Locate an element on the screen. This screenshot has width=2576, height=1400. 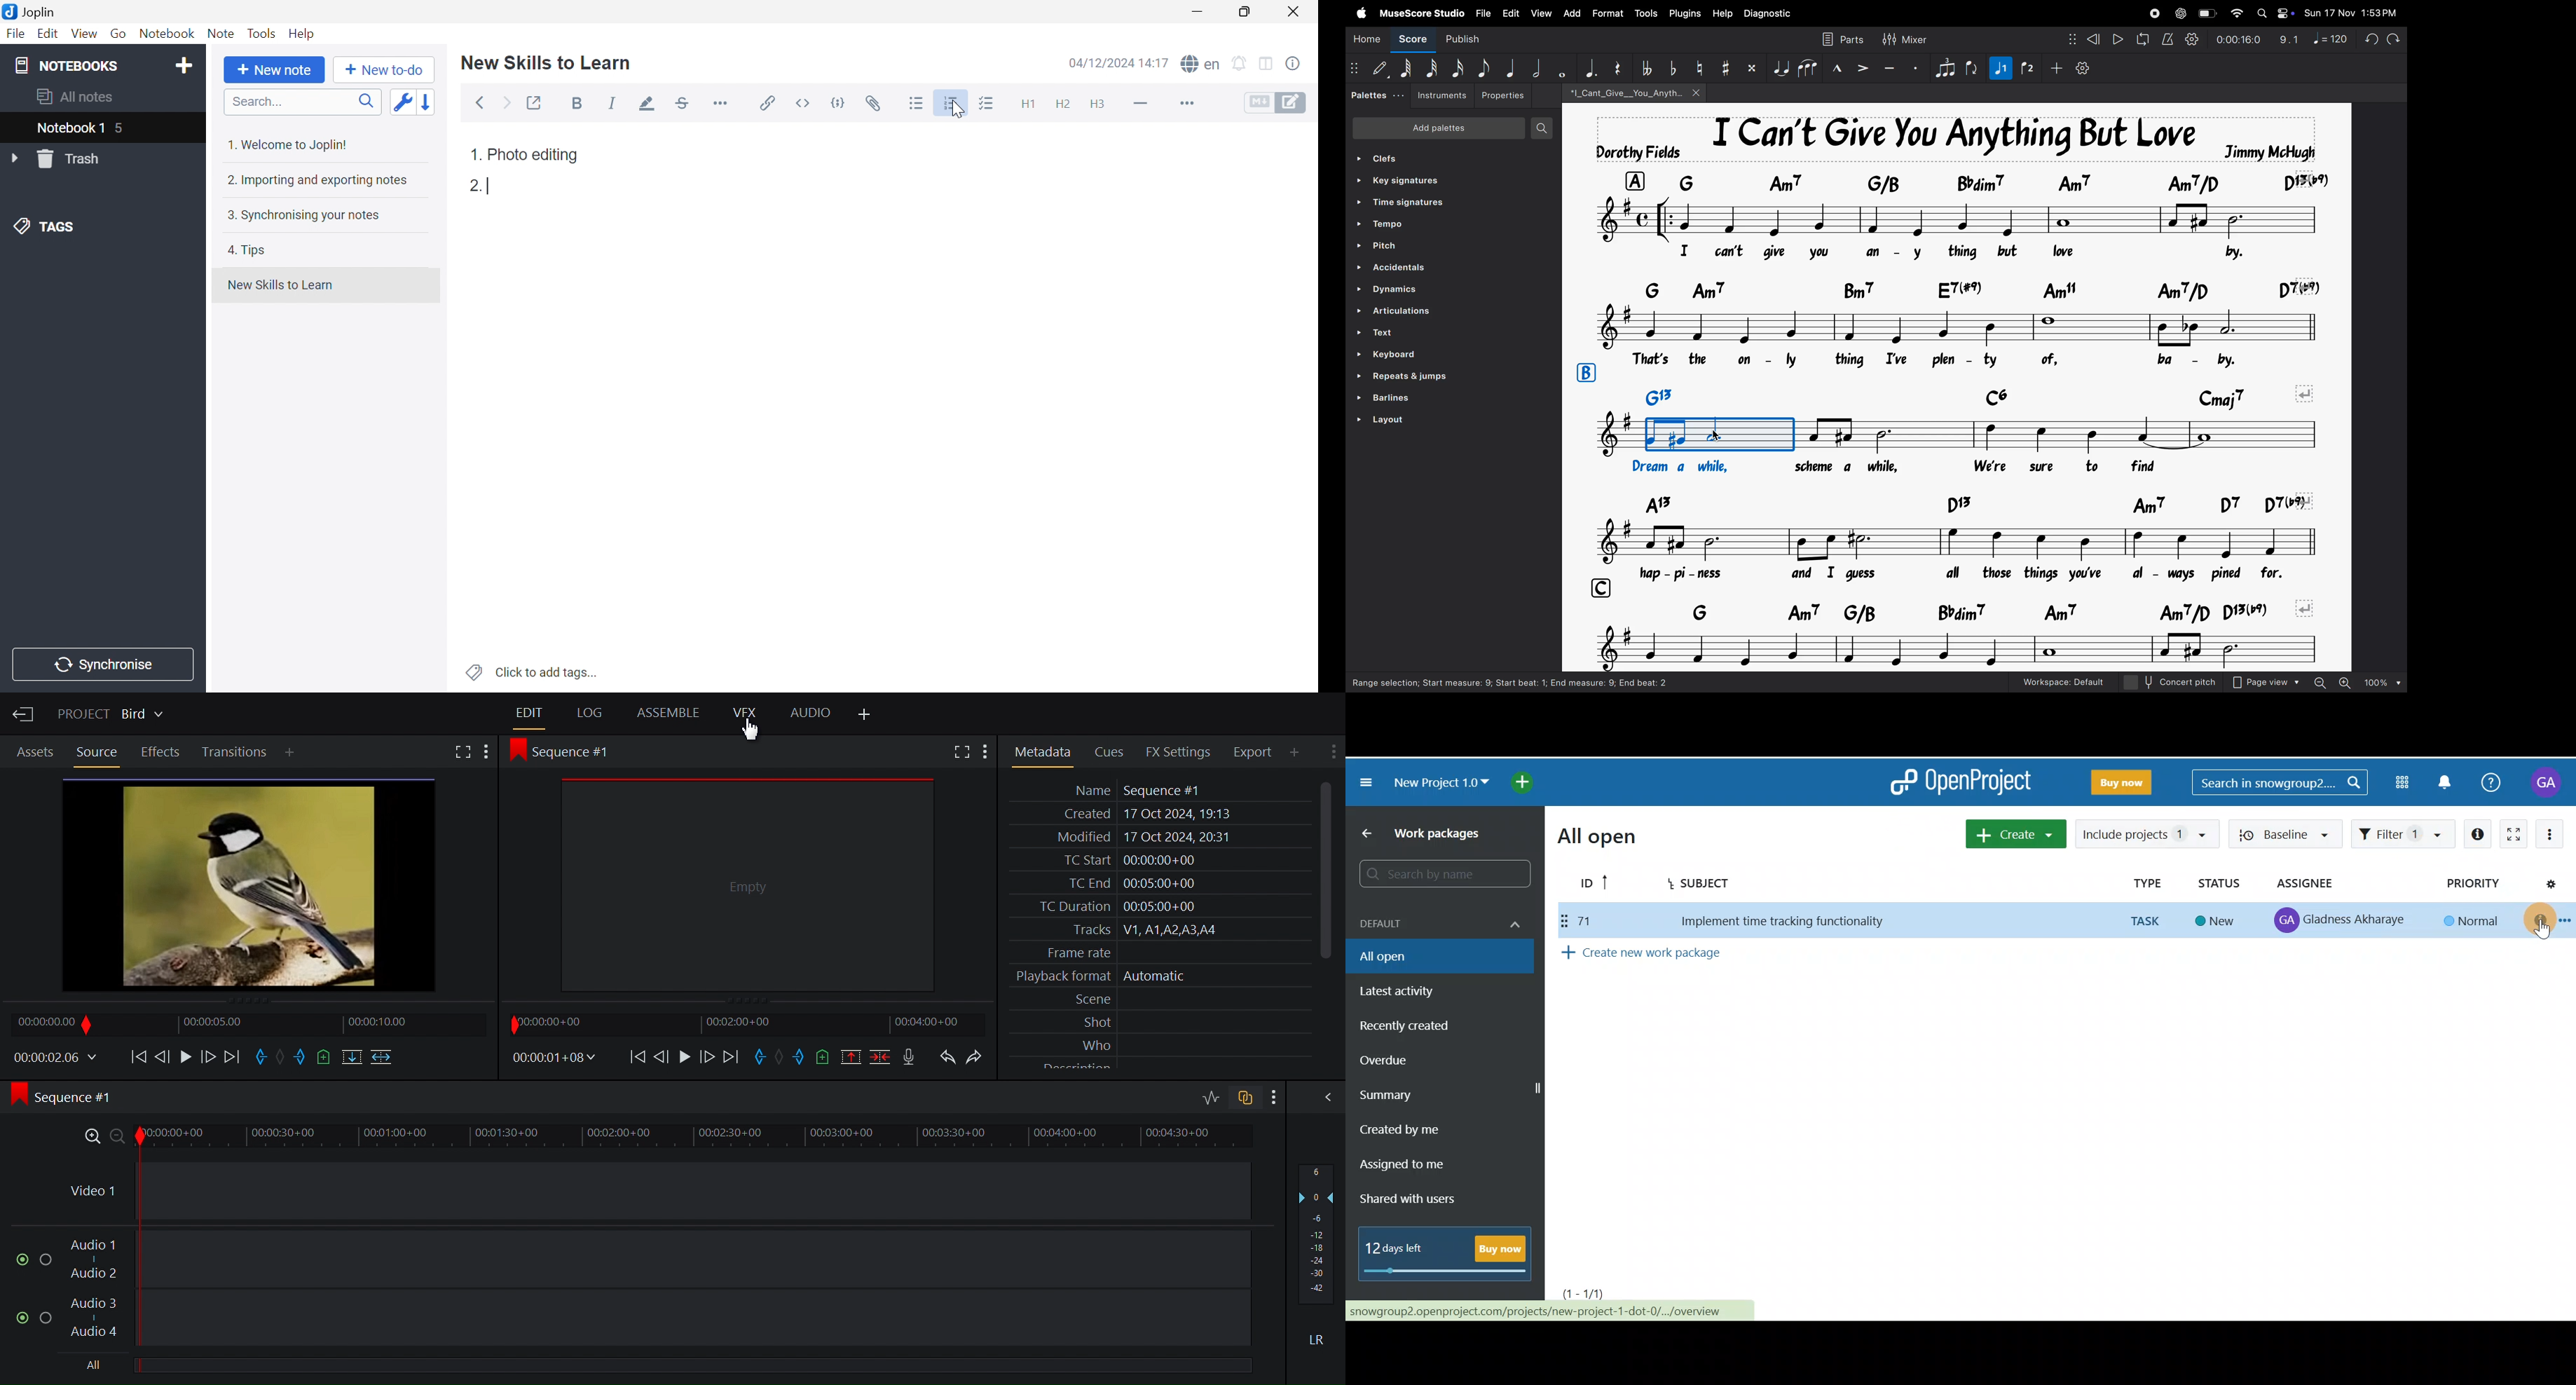
musescore studio menu is located at coordinates (1422, 14).